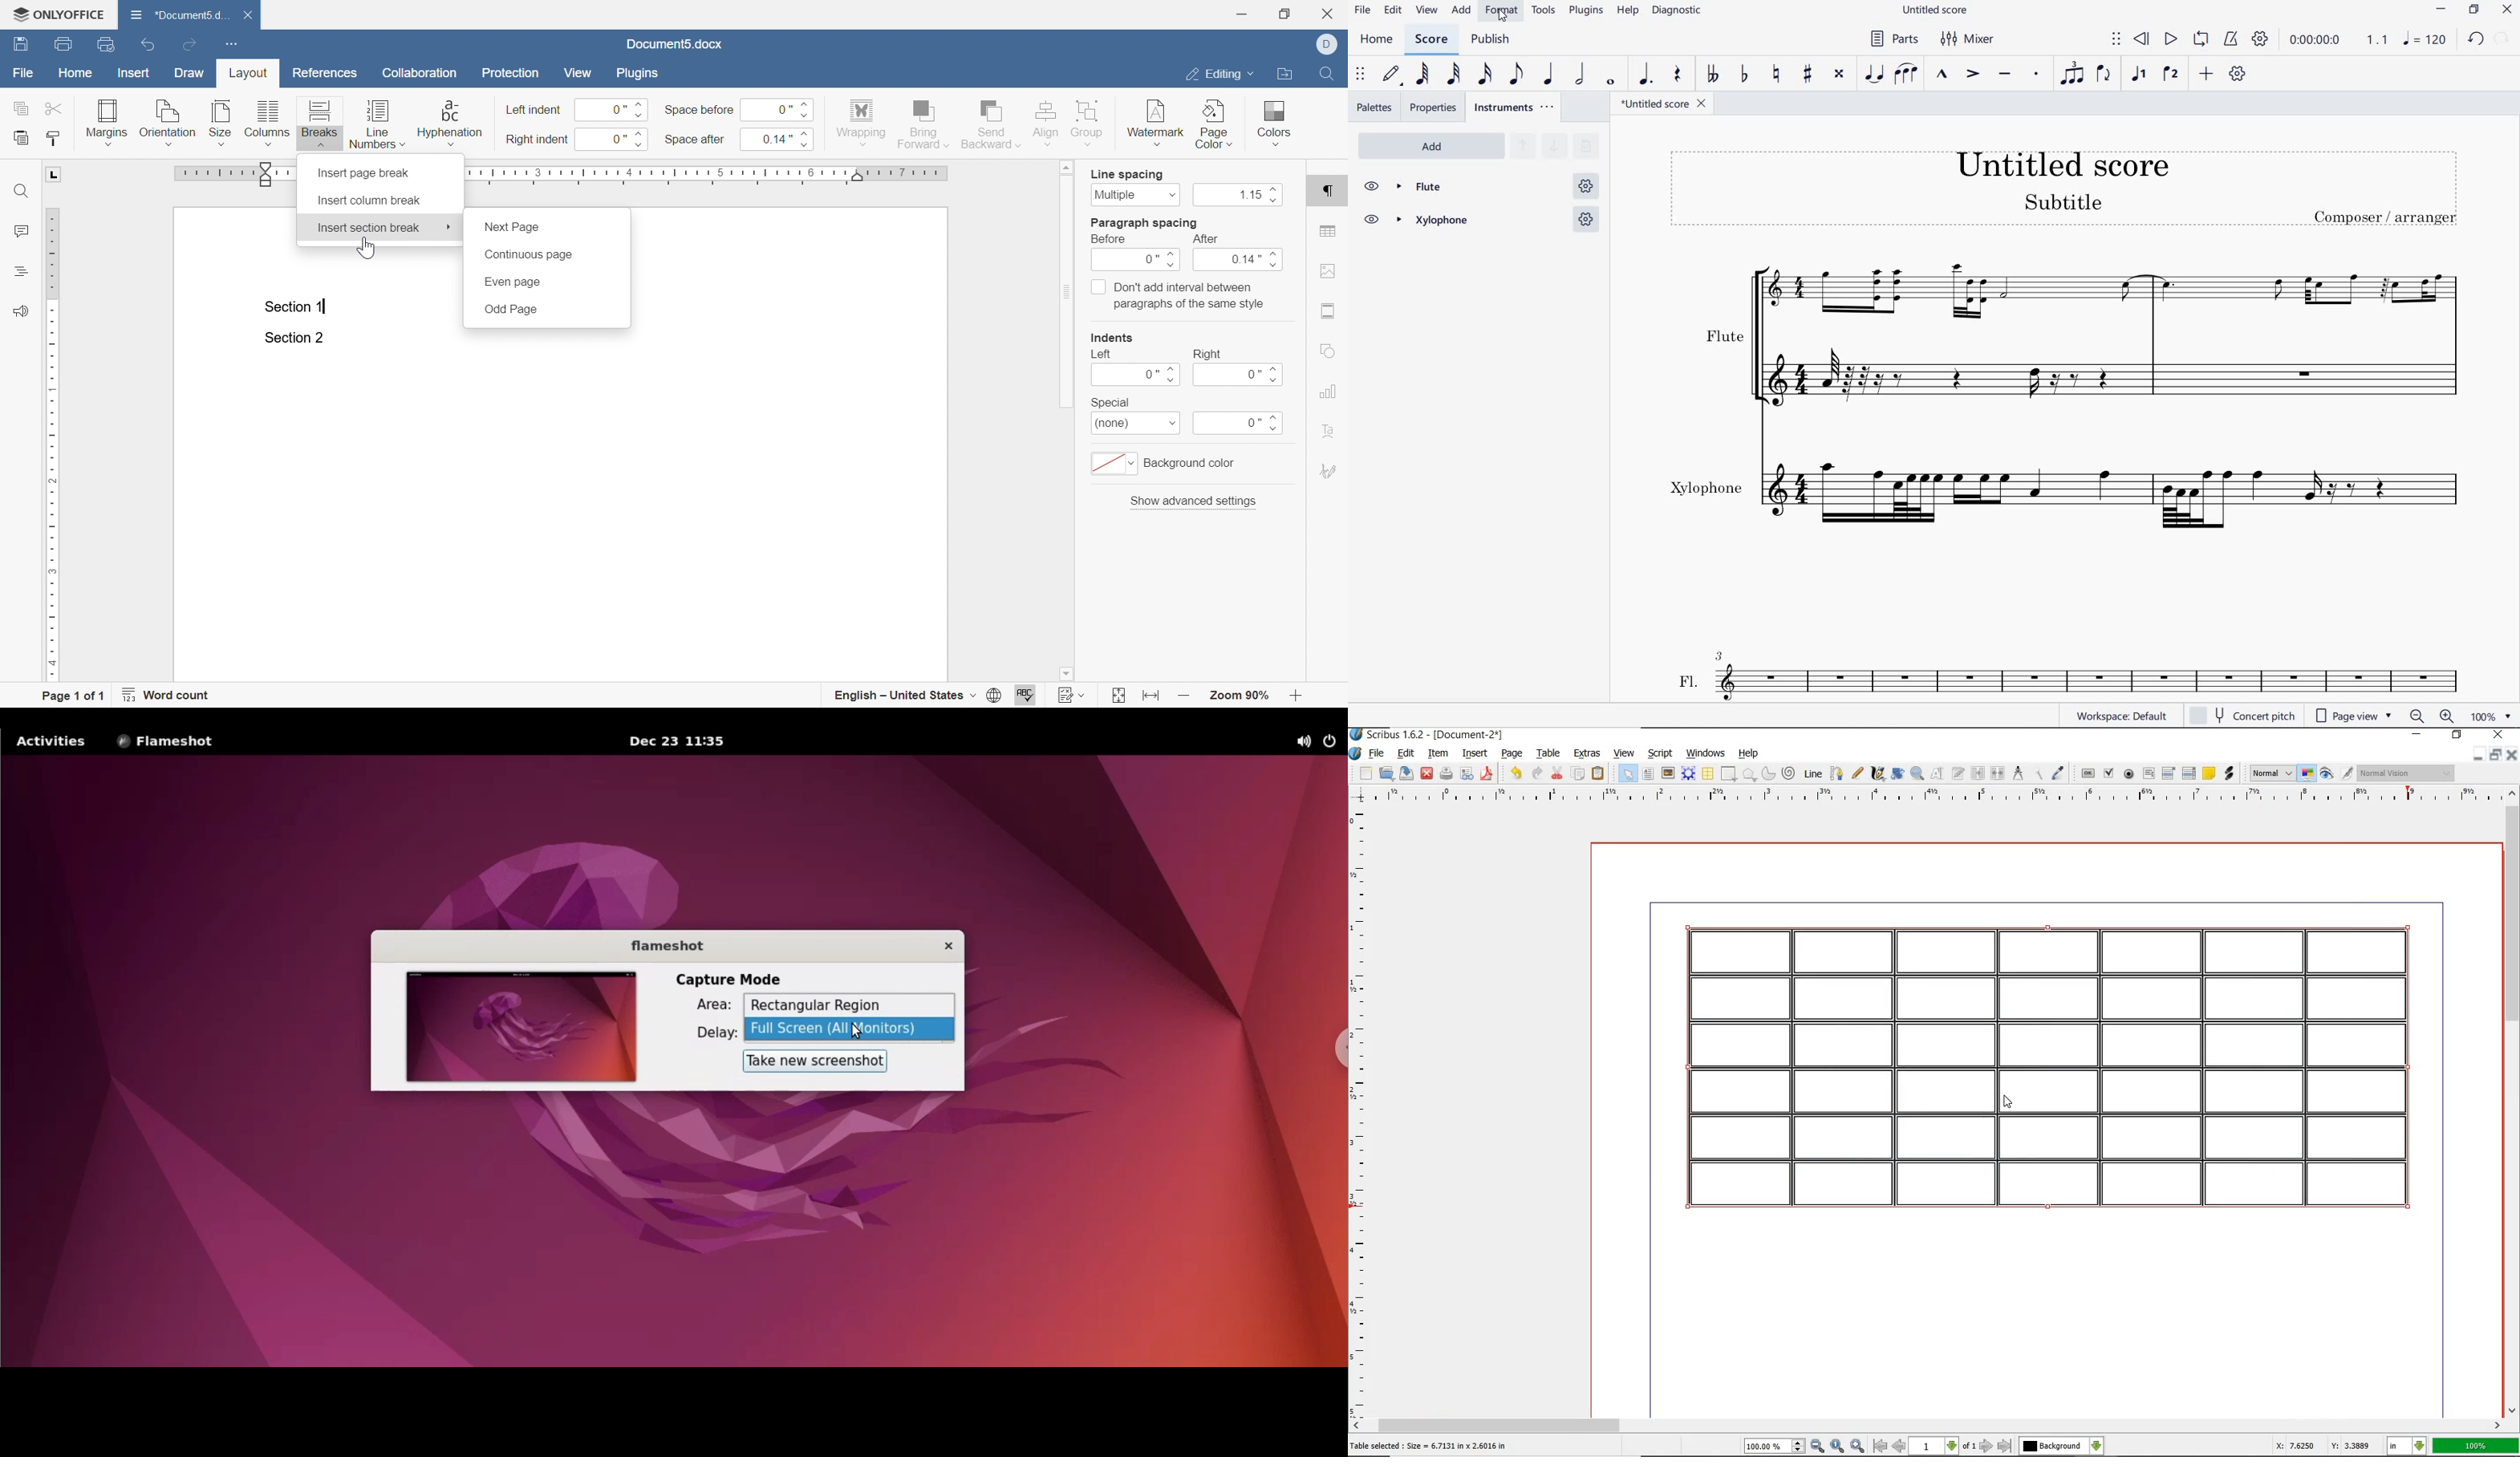  What do you see at coordinates (579, 73) in the screenshot?
I see `view` at bounding box center [579, 73].